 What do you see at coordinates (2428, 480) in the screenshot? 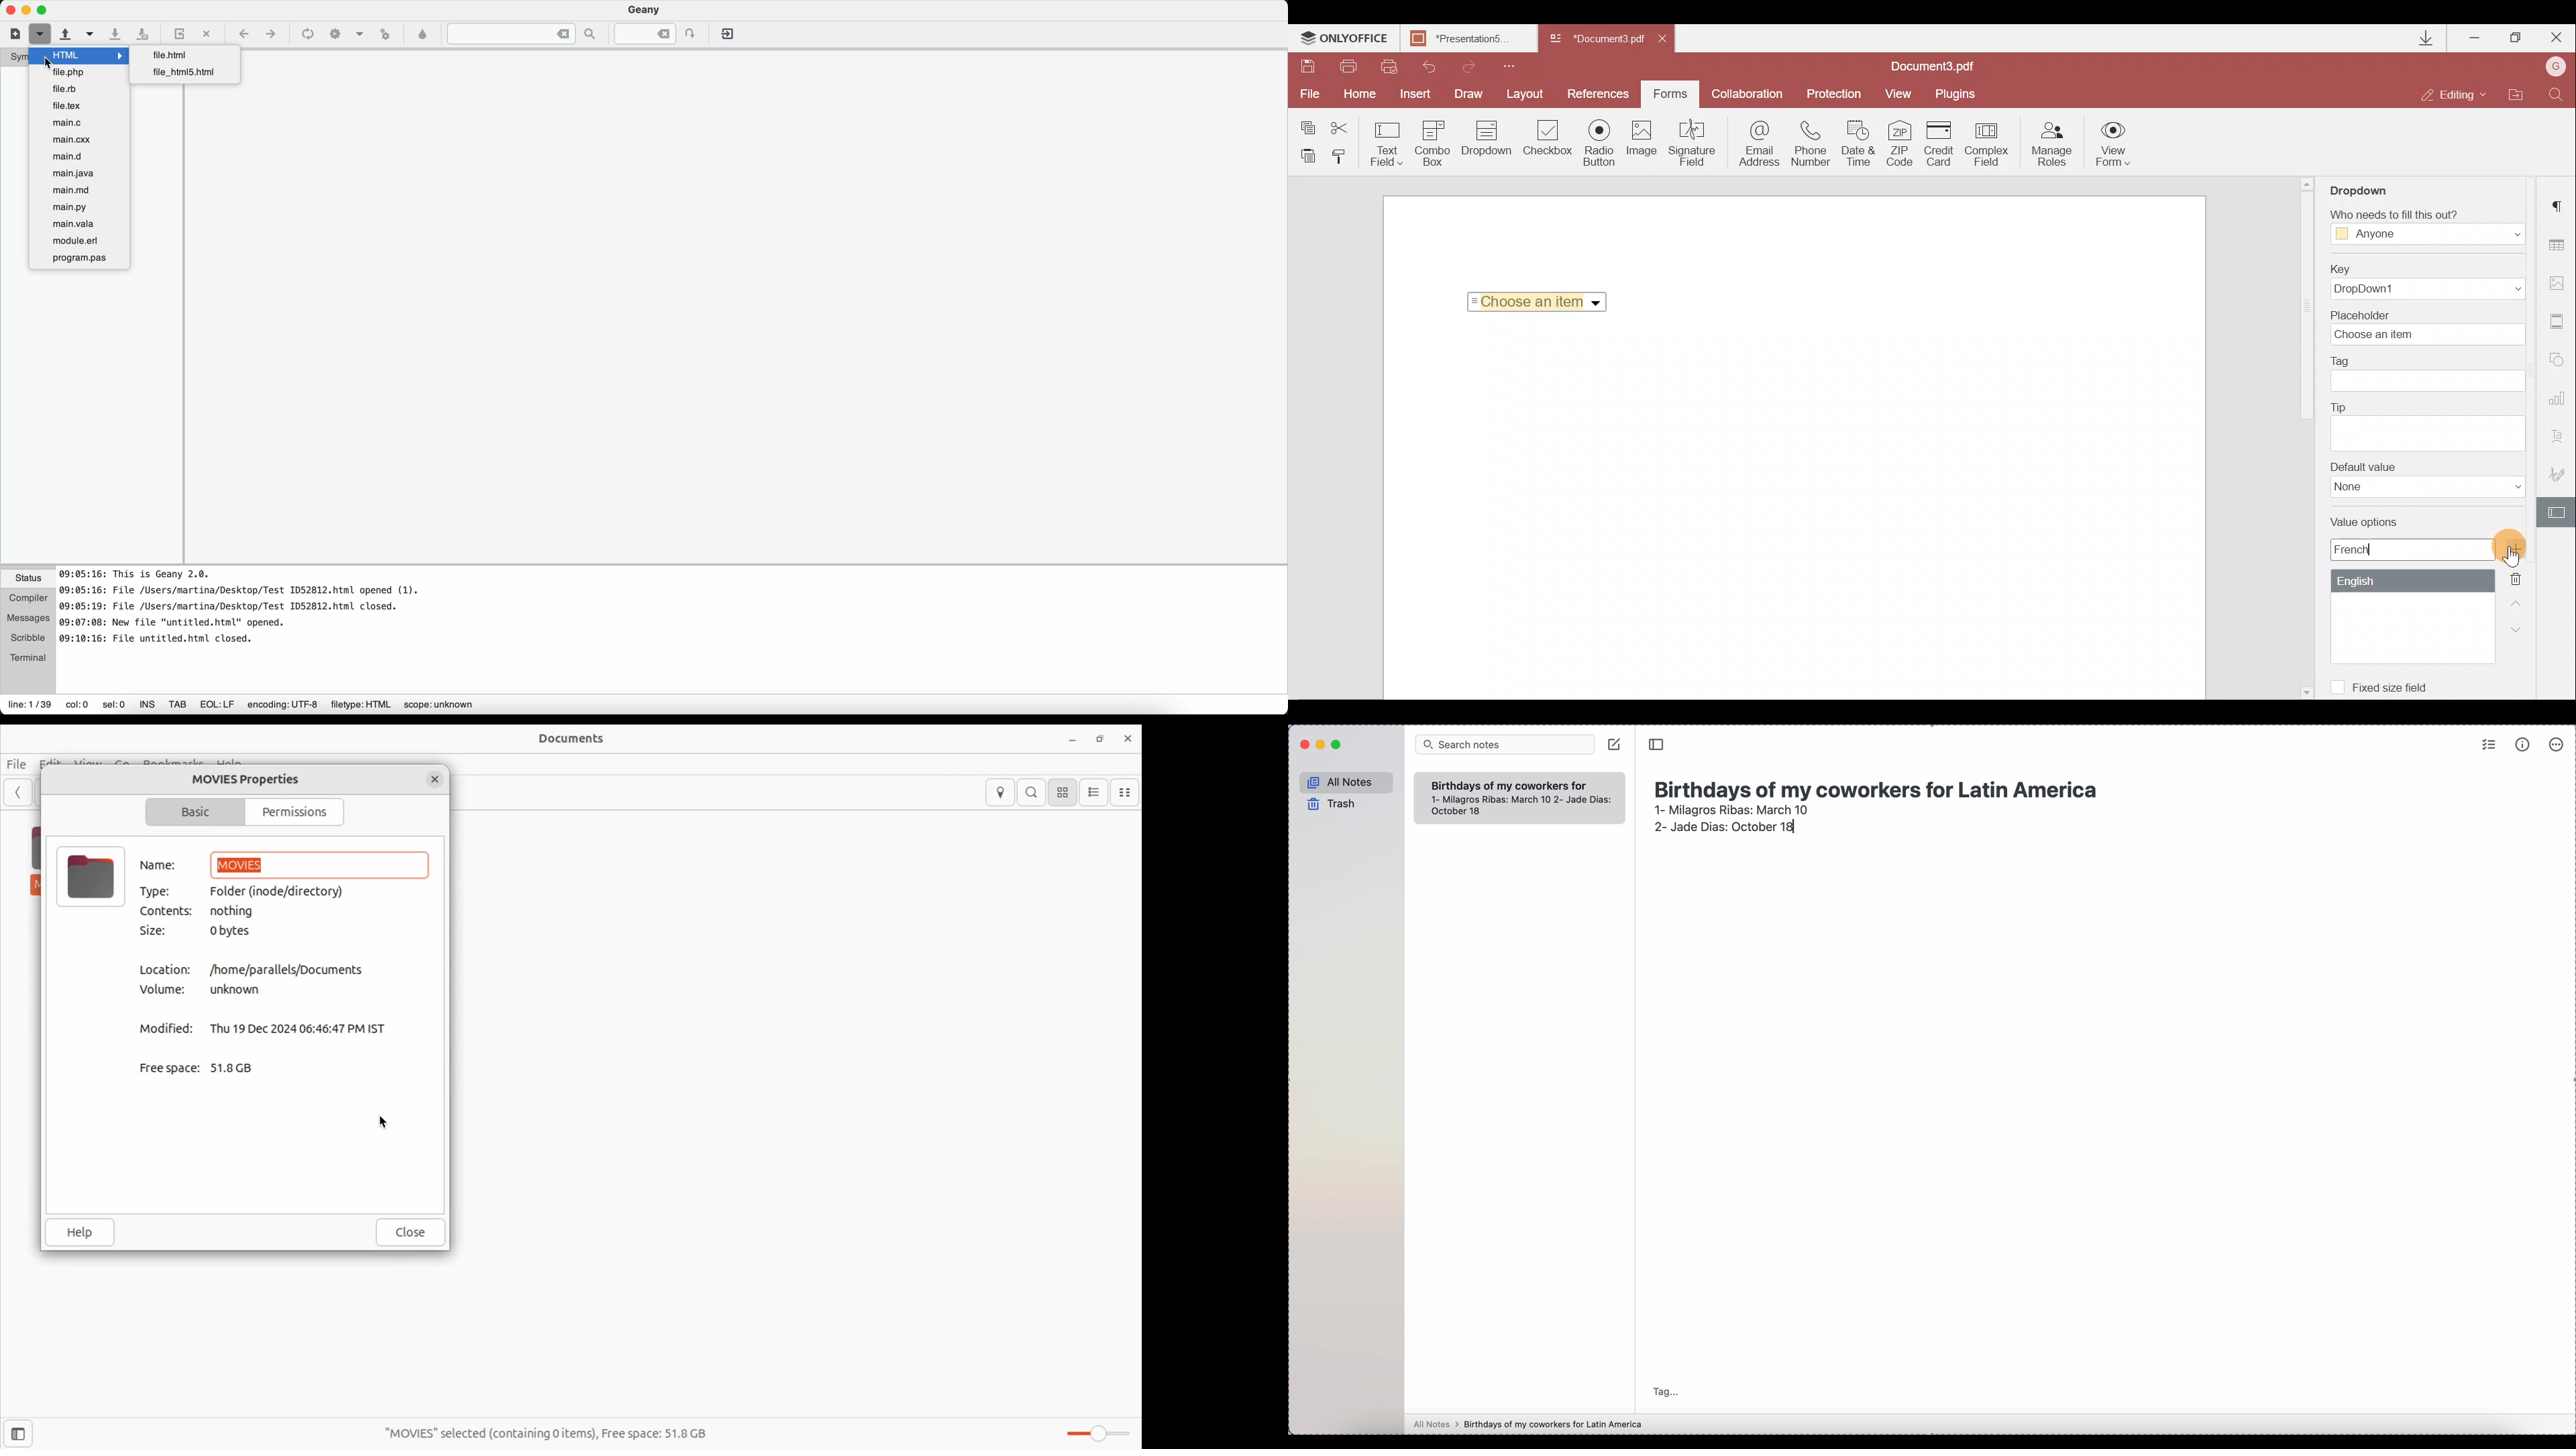
I see `Default value` at bounding box center [2428, 480].